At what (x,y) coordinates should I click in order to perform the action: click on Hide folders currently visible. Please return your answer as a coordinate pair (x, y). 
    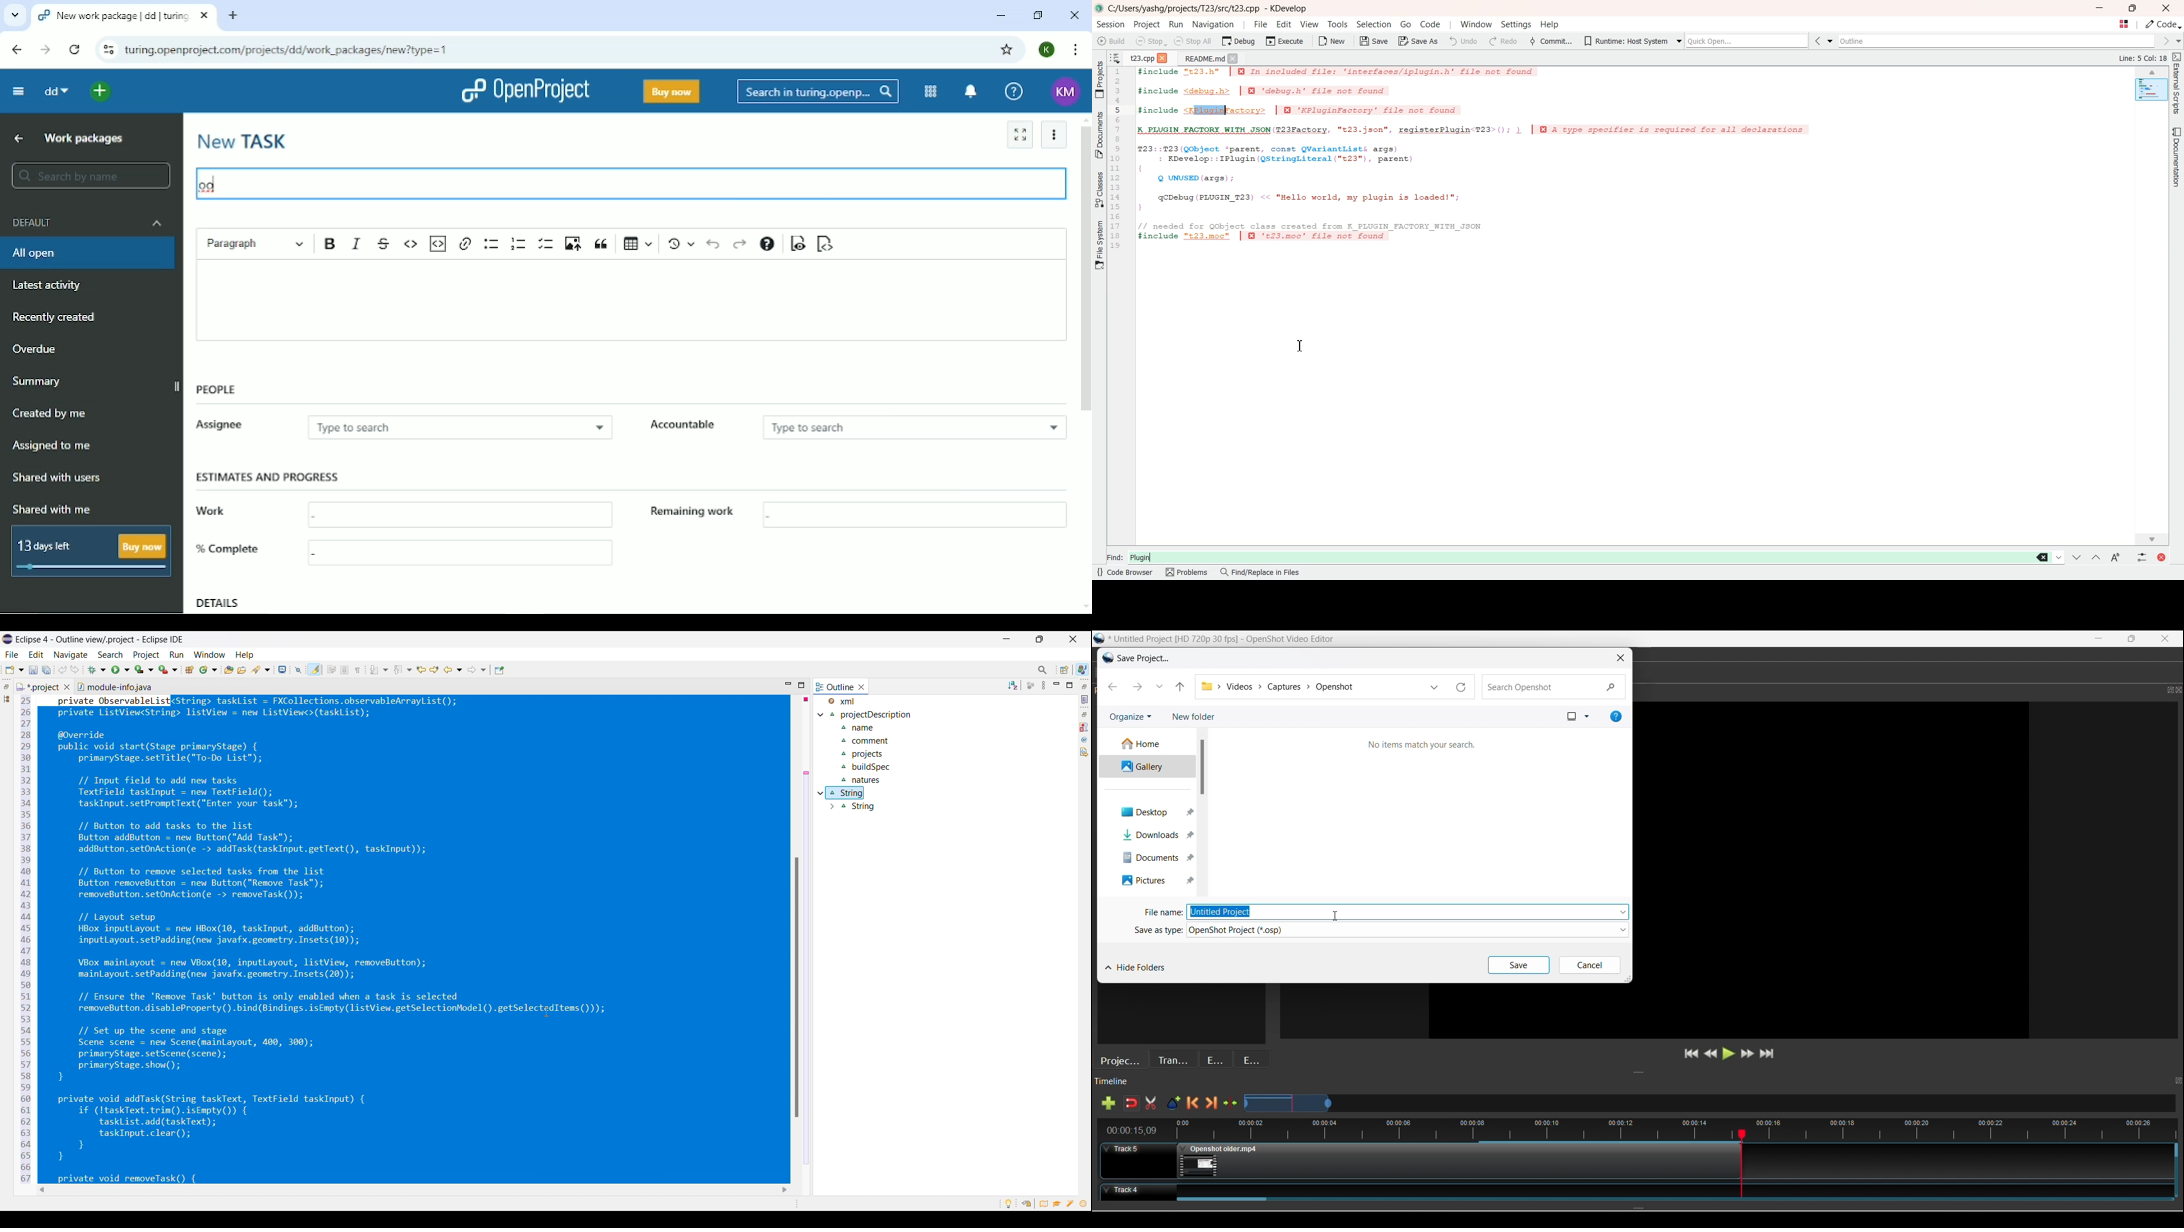
    Looking at the image, I should click on (1135, 968).